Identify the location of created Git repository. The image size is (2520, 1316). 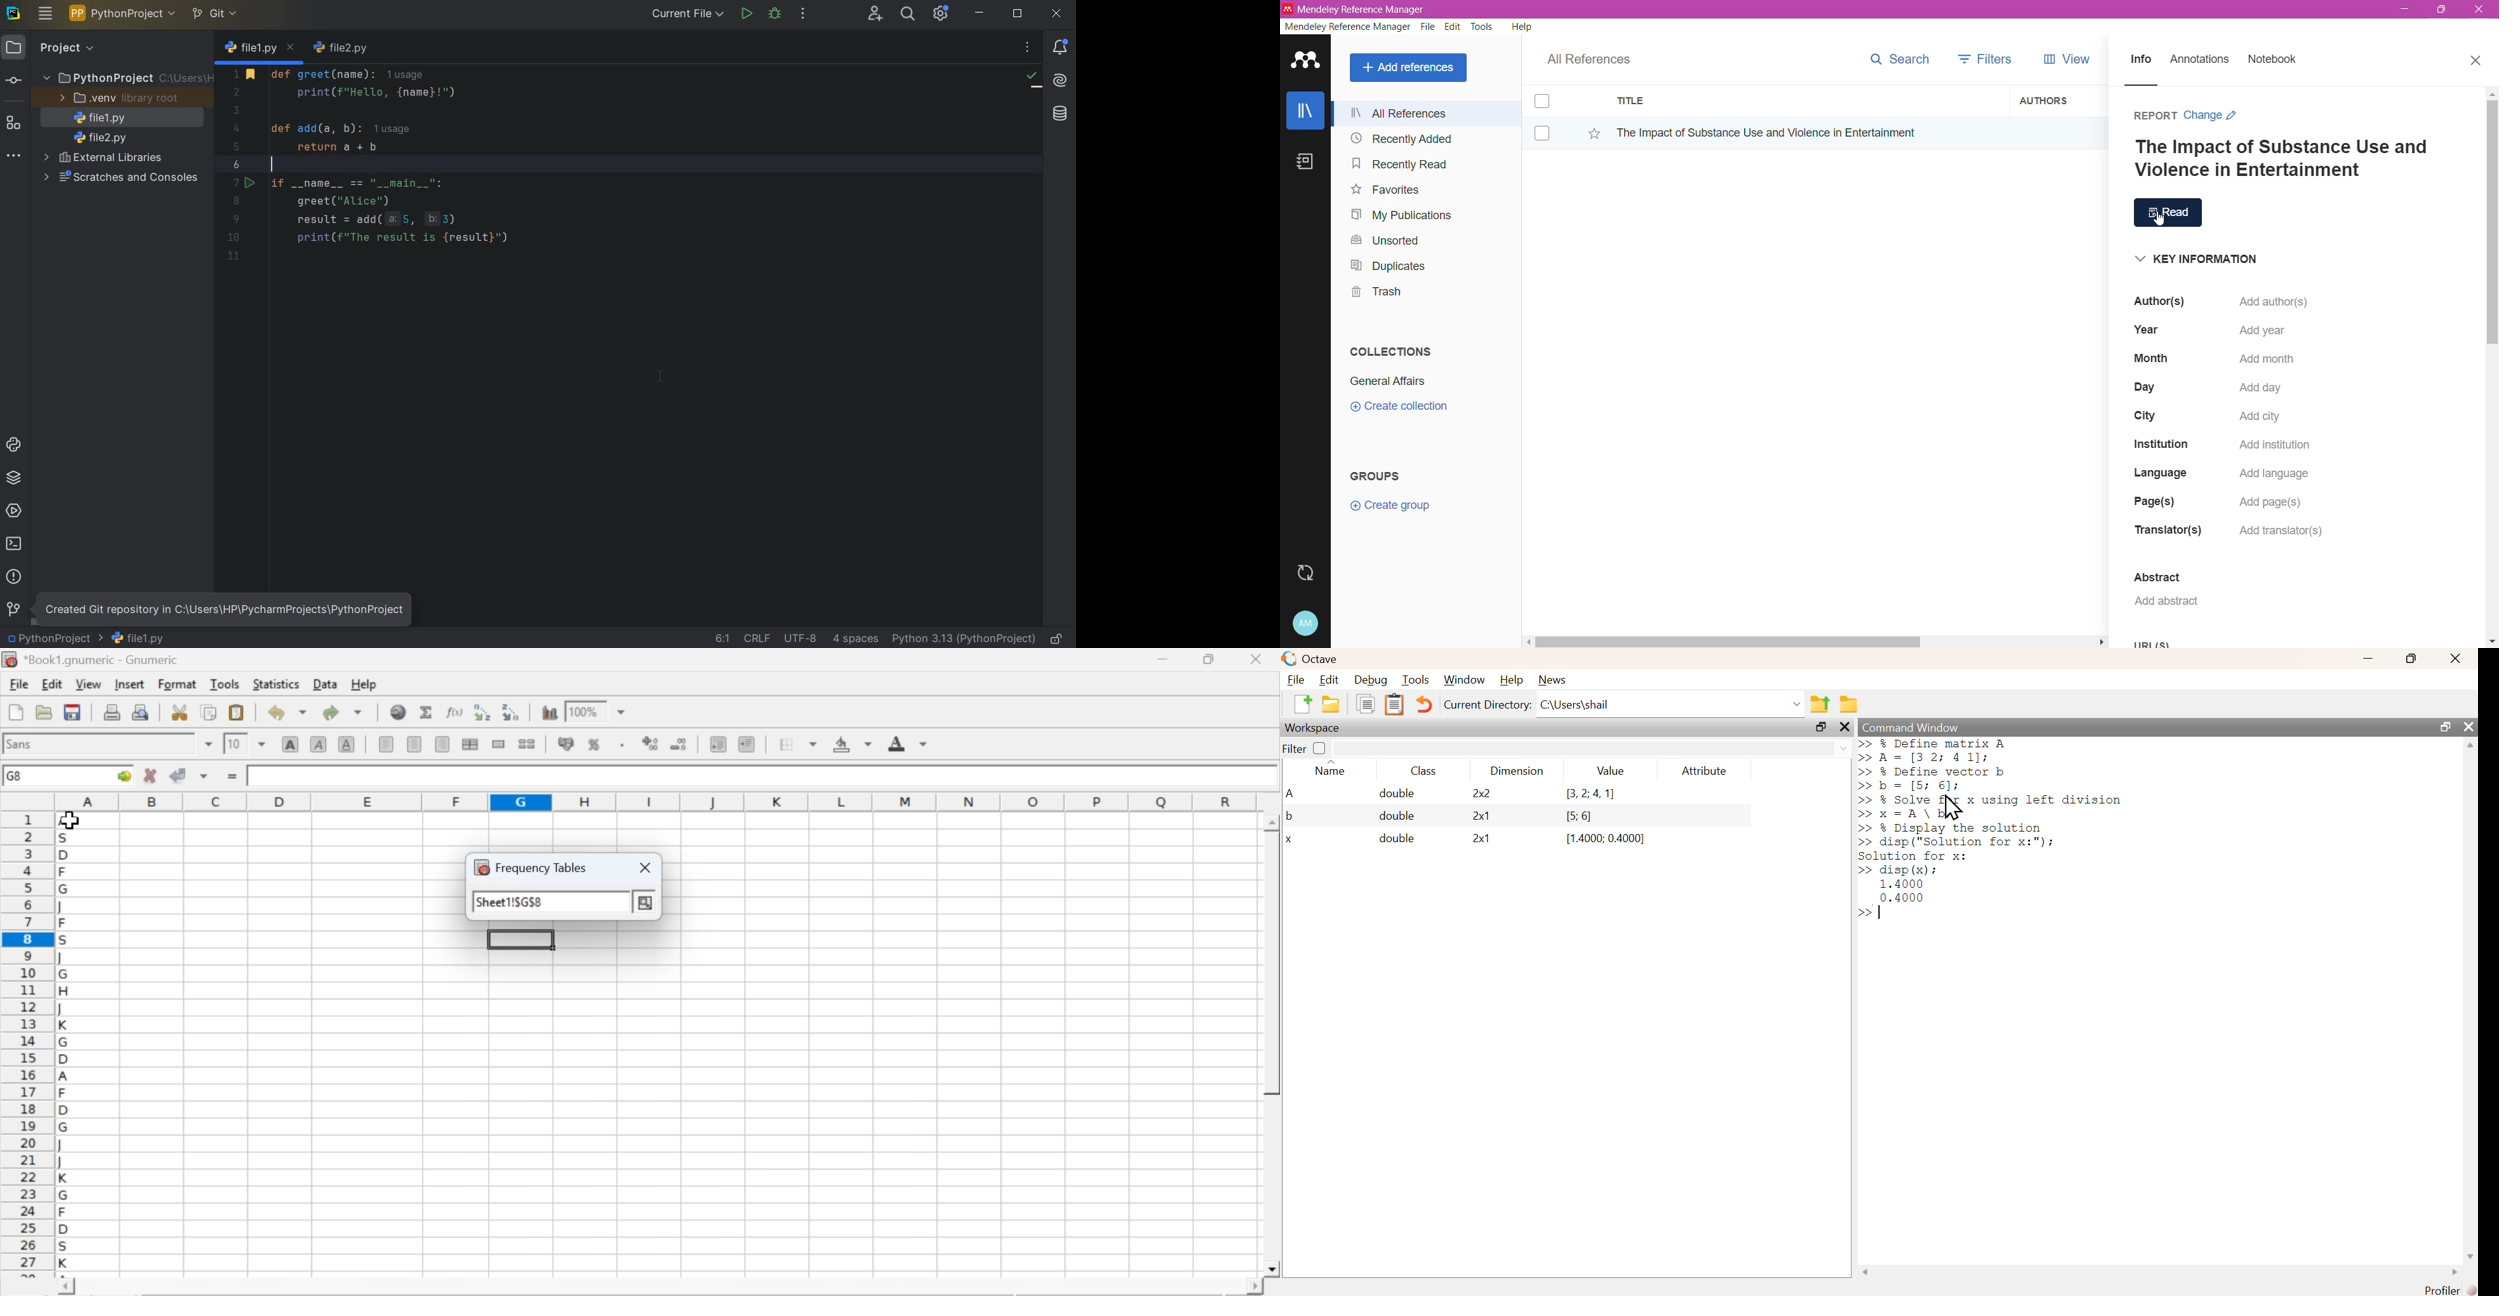
(224, 609).